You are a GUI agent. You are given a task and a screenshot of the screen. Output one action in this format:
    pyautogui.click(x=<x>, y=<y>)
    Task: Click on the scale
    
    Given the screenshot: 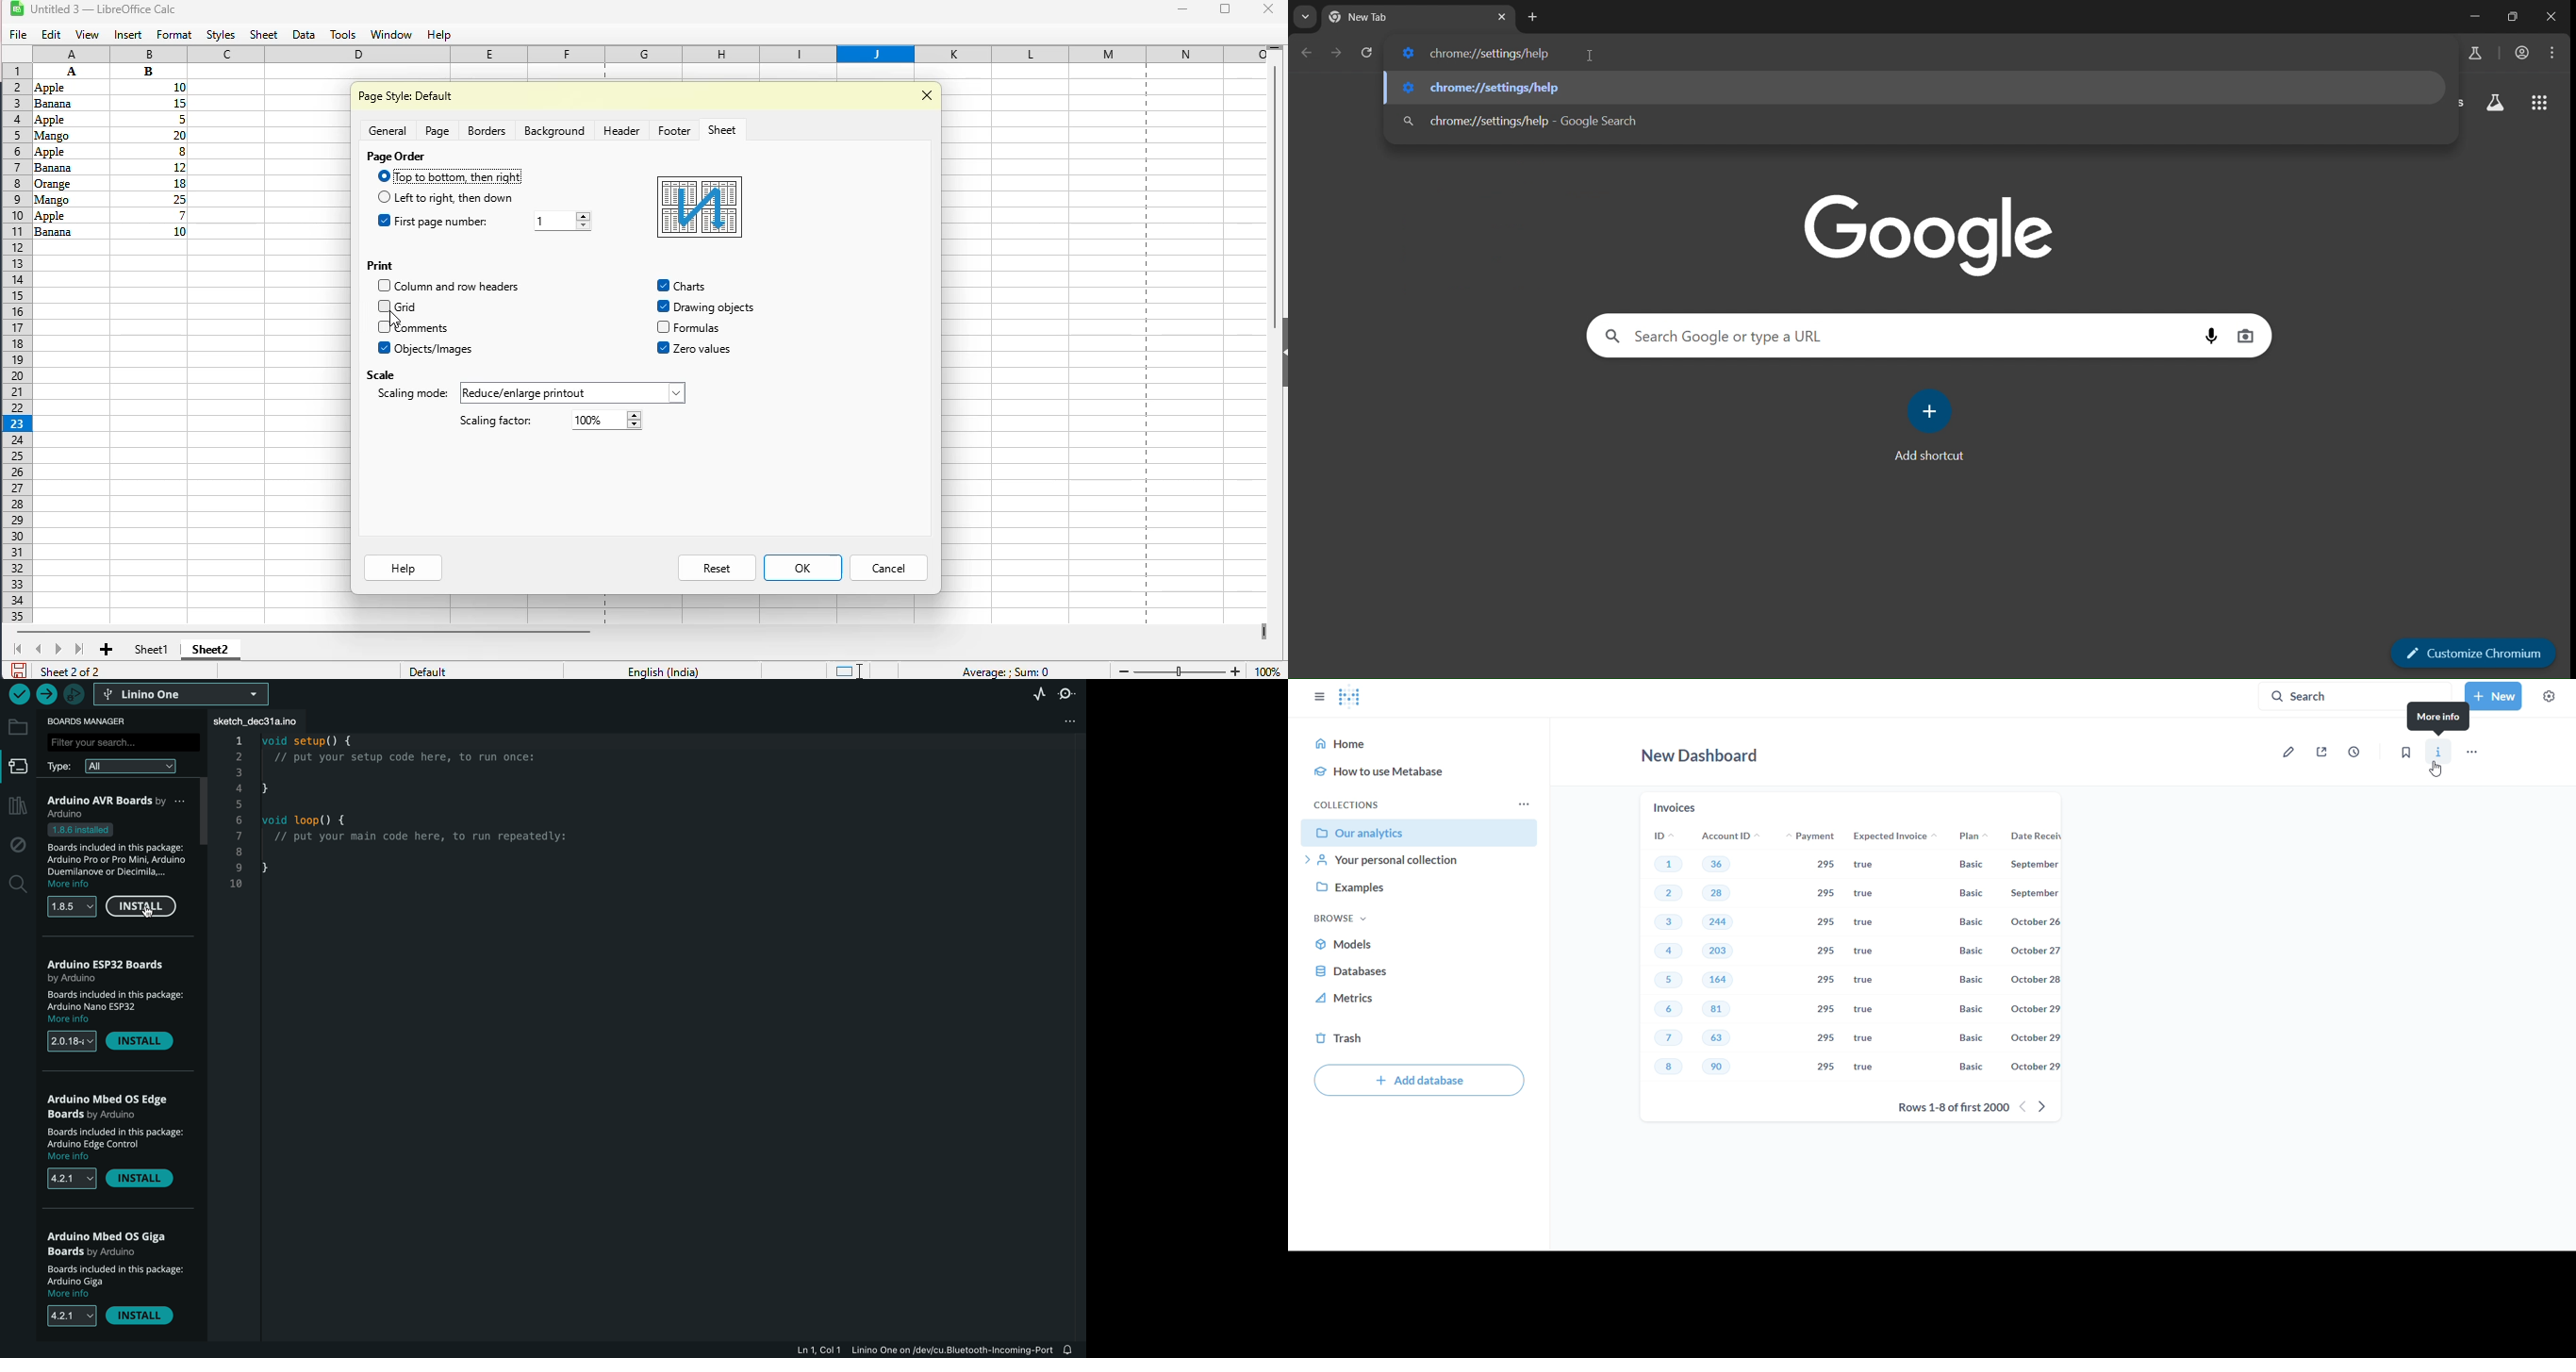 What is the action you would take?
    pyautogui.click(x=380, y=373)
    